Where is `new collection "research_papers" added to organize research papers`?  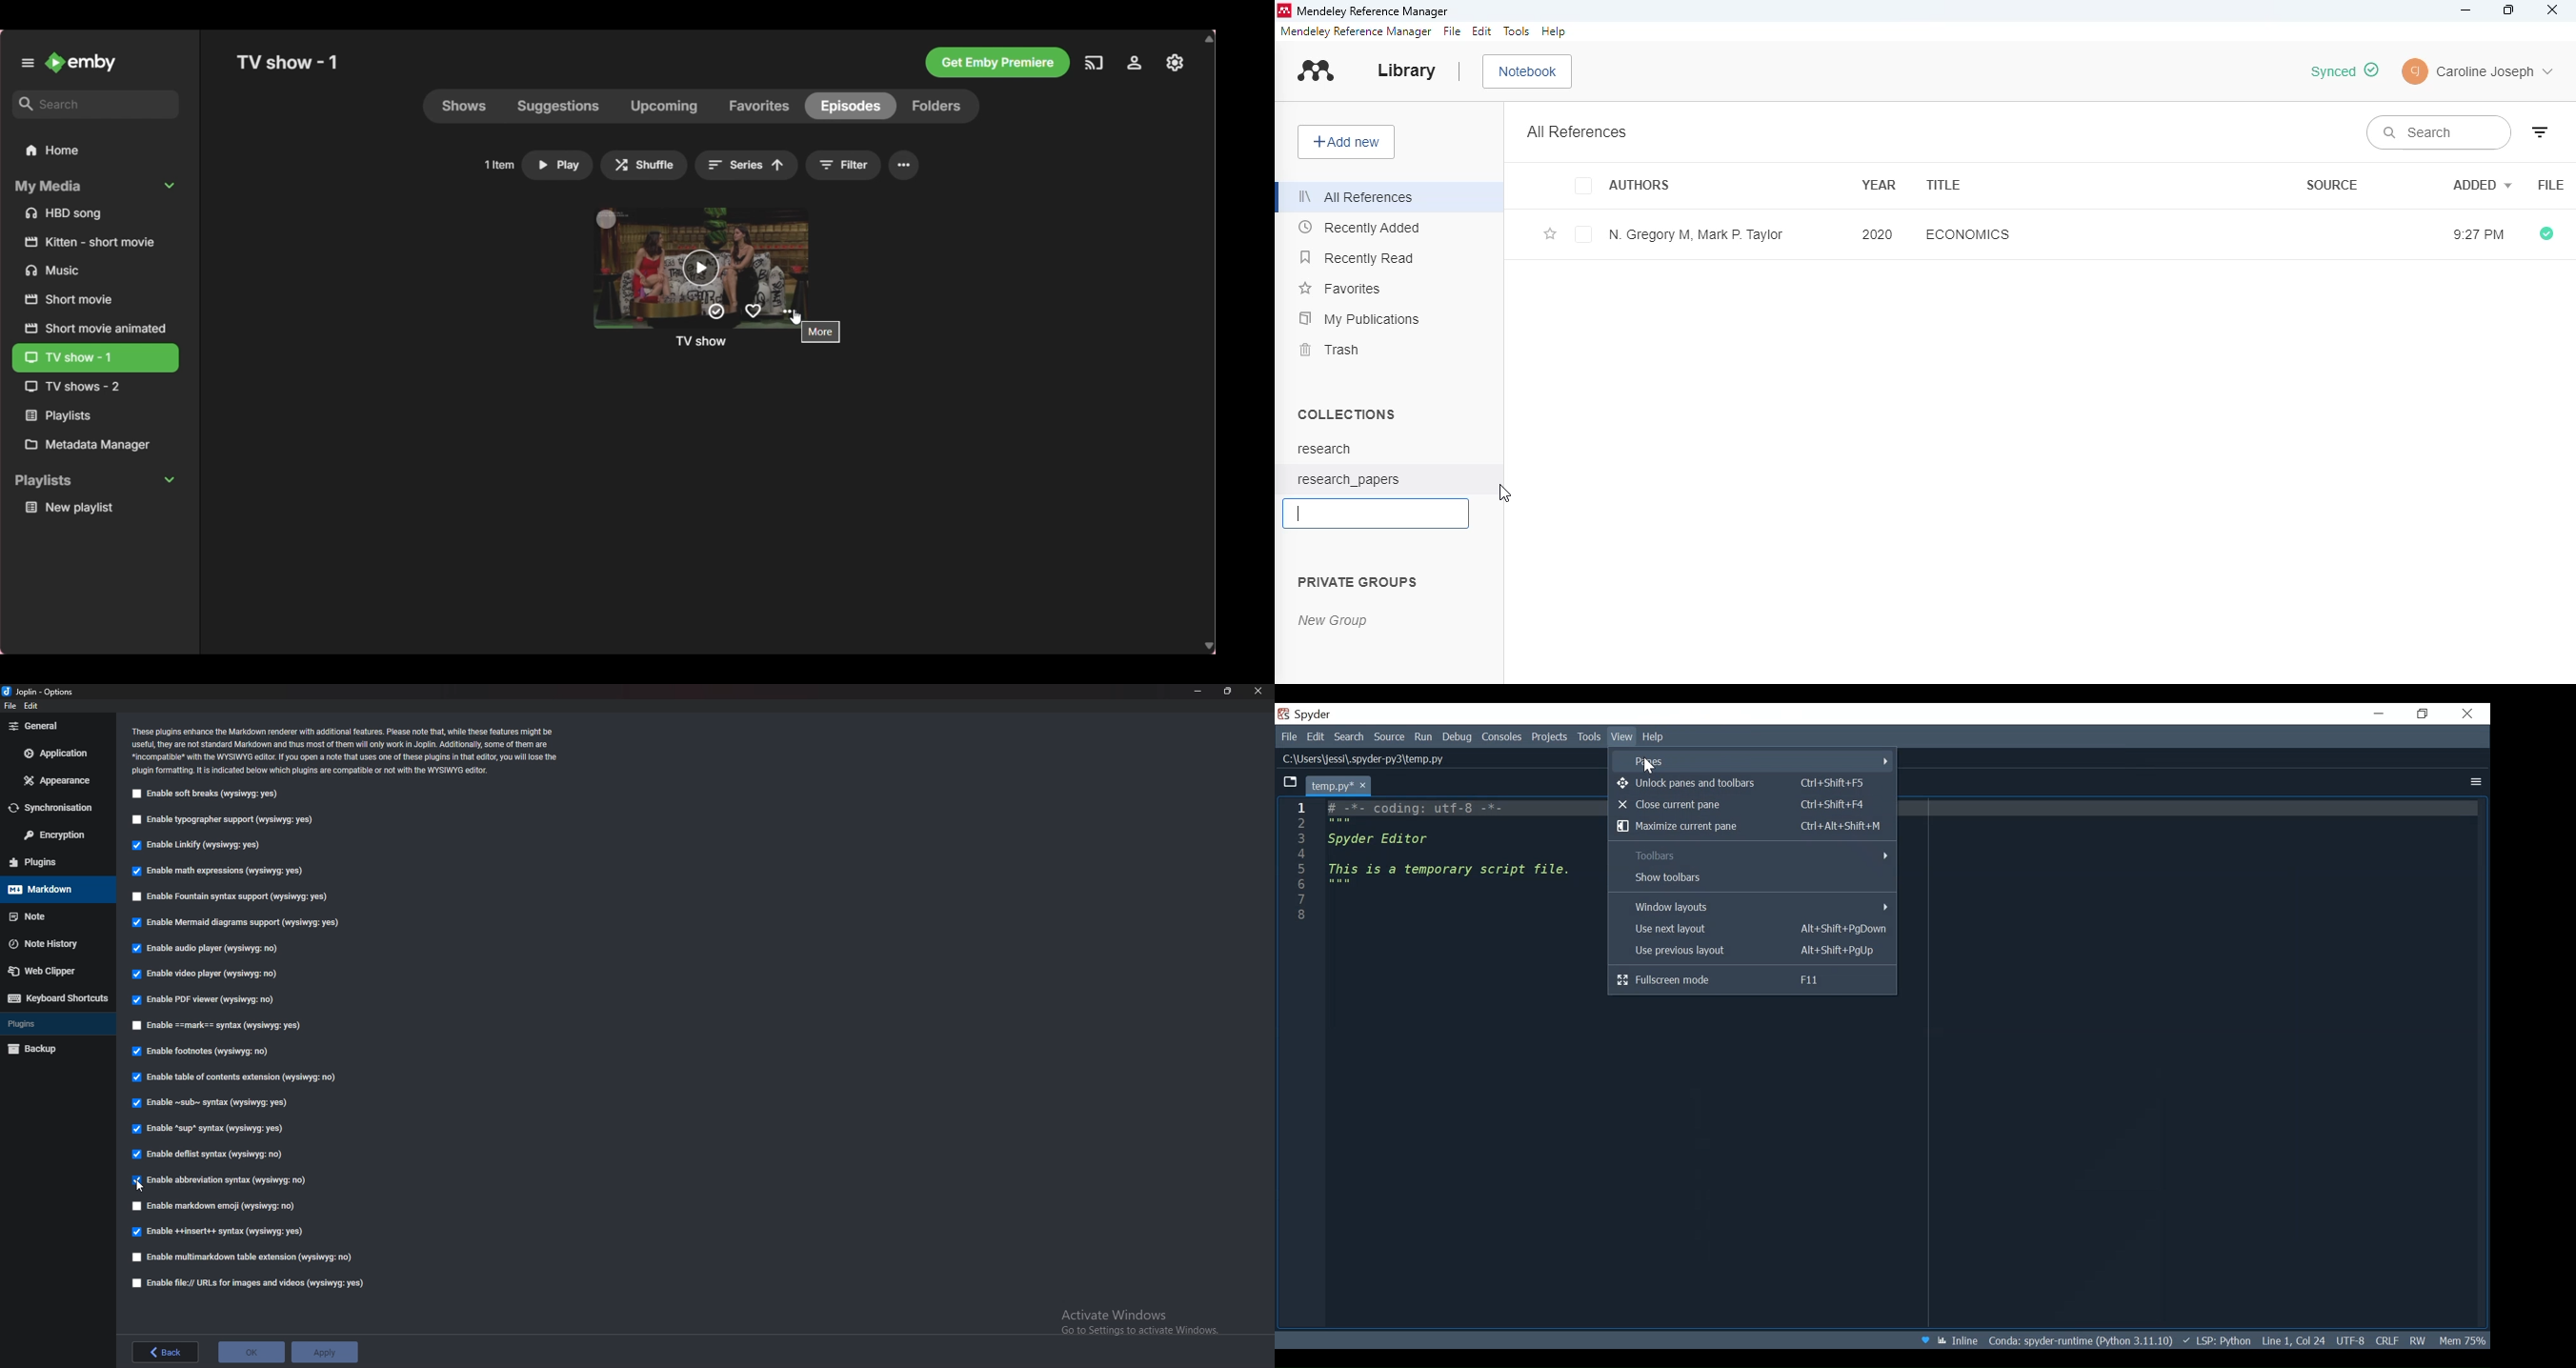 new collection "research_papers" added to organize research papers is located at coordinates (2346, 70).